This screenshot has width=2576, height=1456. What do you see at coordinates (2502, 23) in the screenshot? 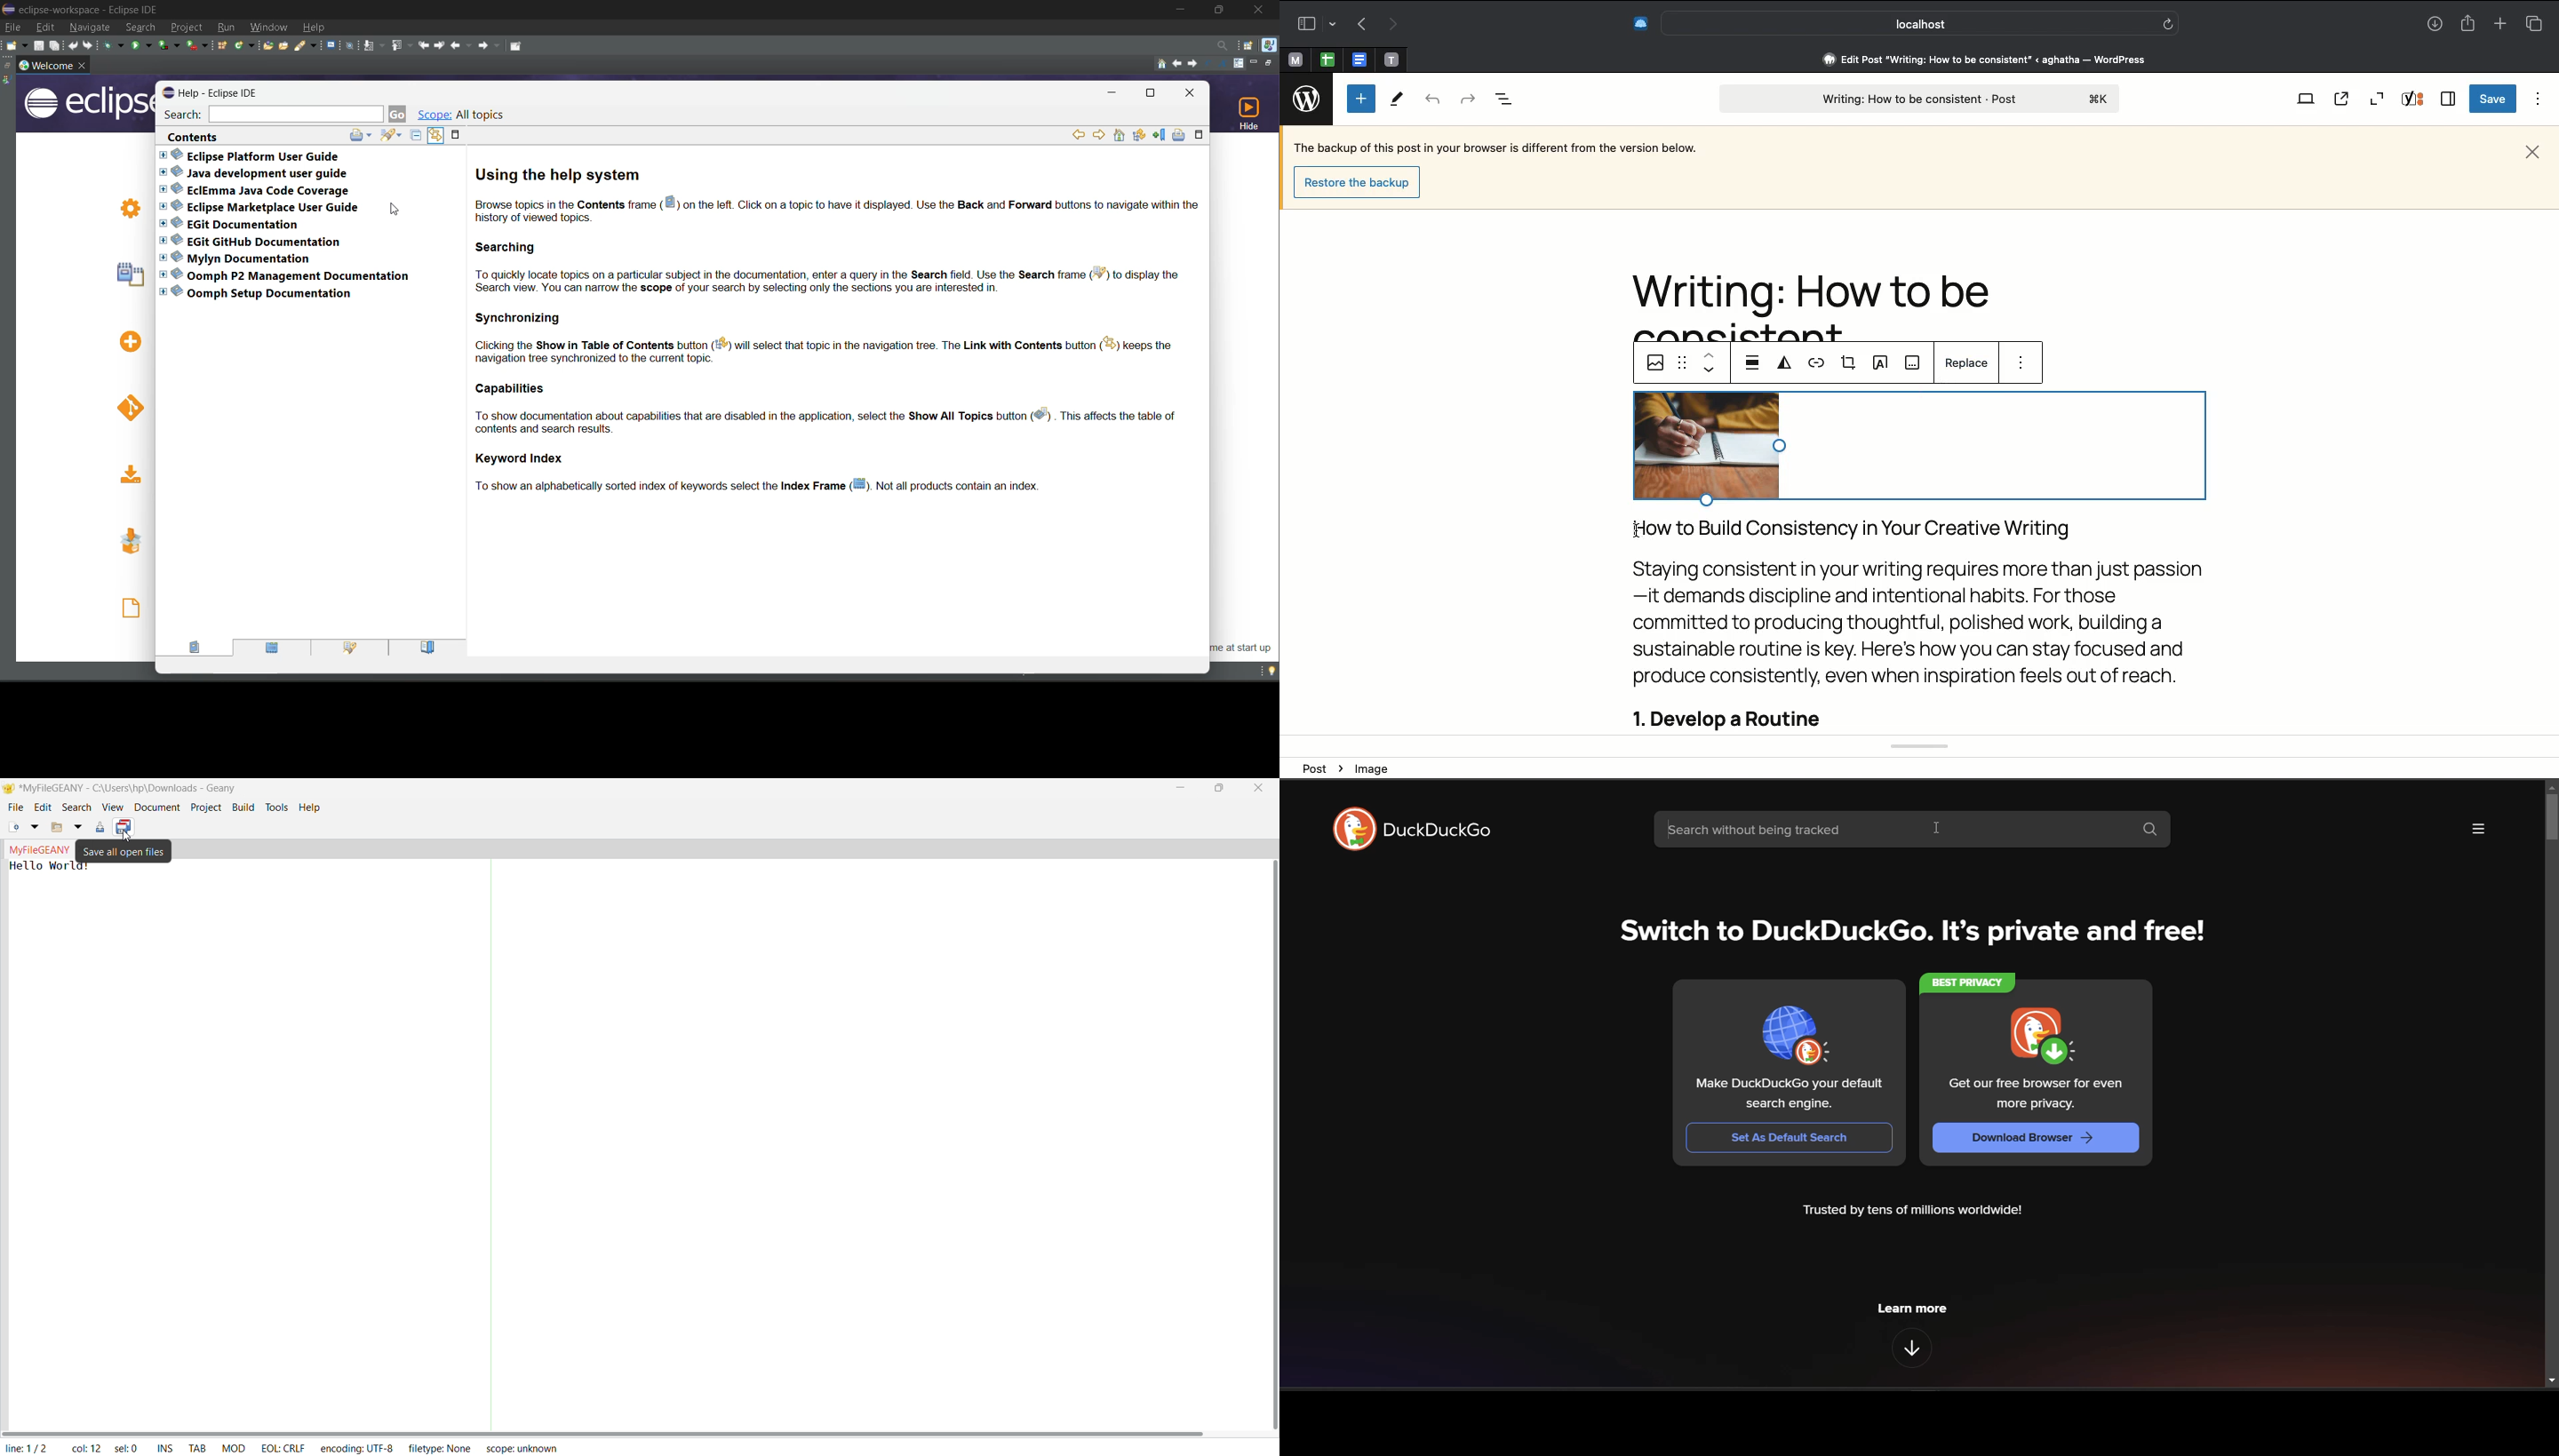
I see `Add new tab` at bounding box center [2502, 23].